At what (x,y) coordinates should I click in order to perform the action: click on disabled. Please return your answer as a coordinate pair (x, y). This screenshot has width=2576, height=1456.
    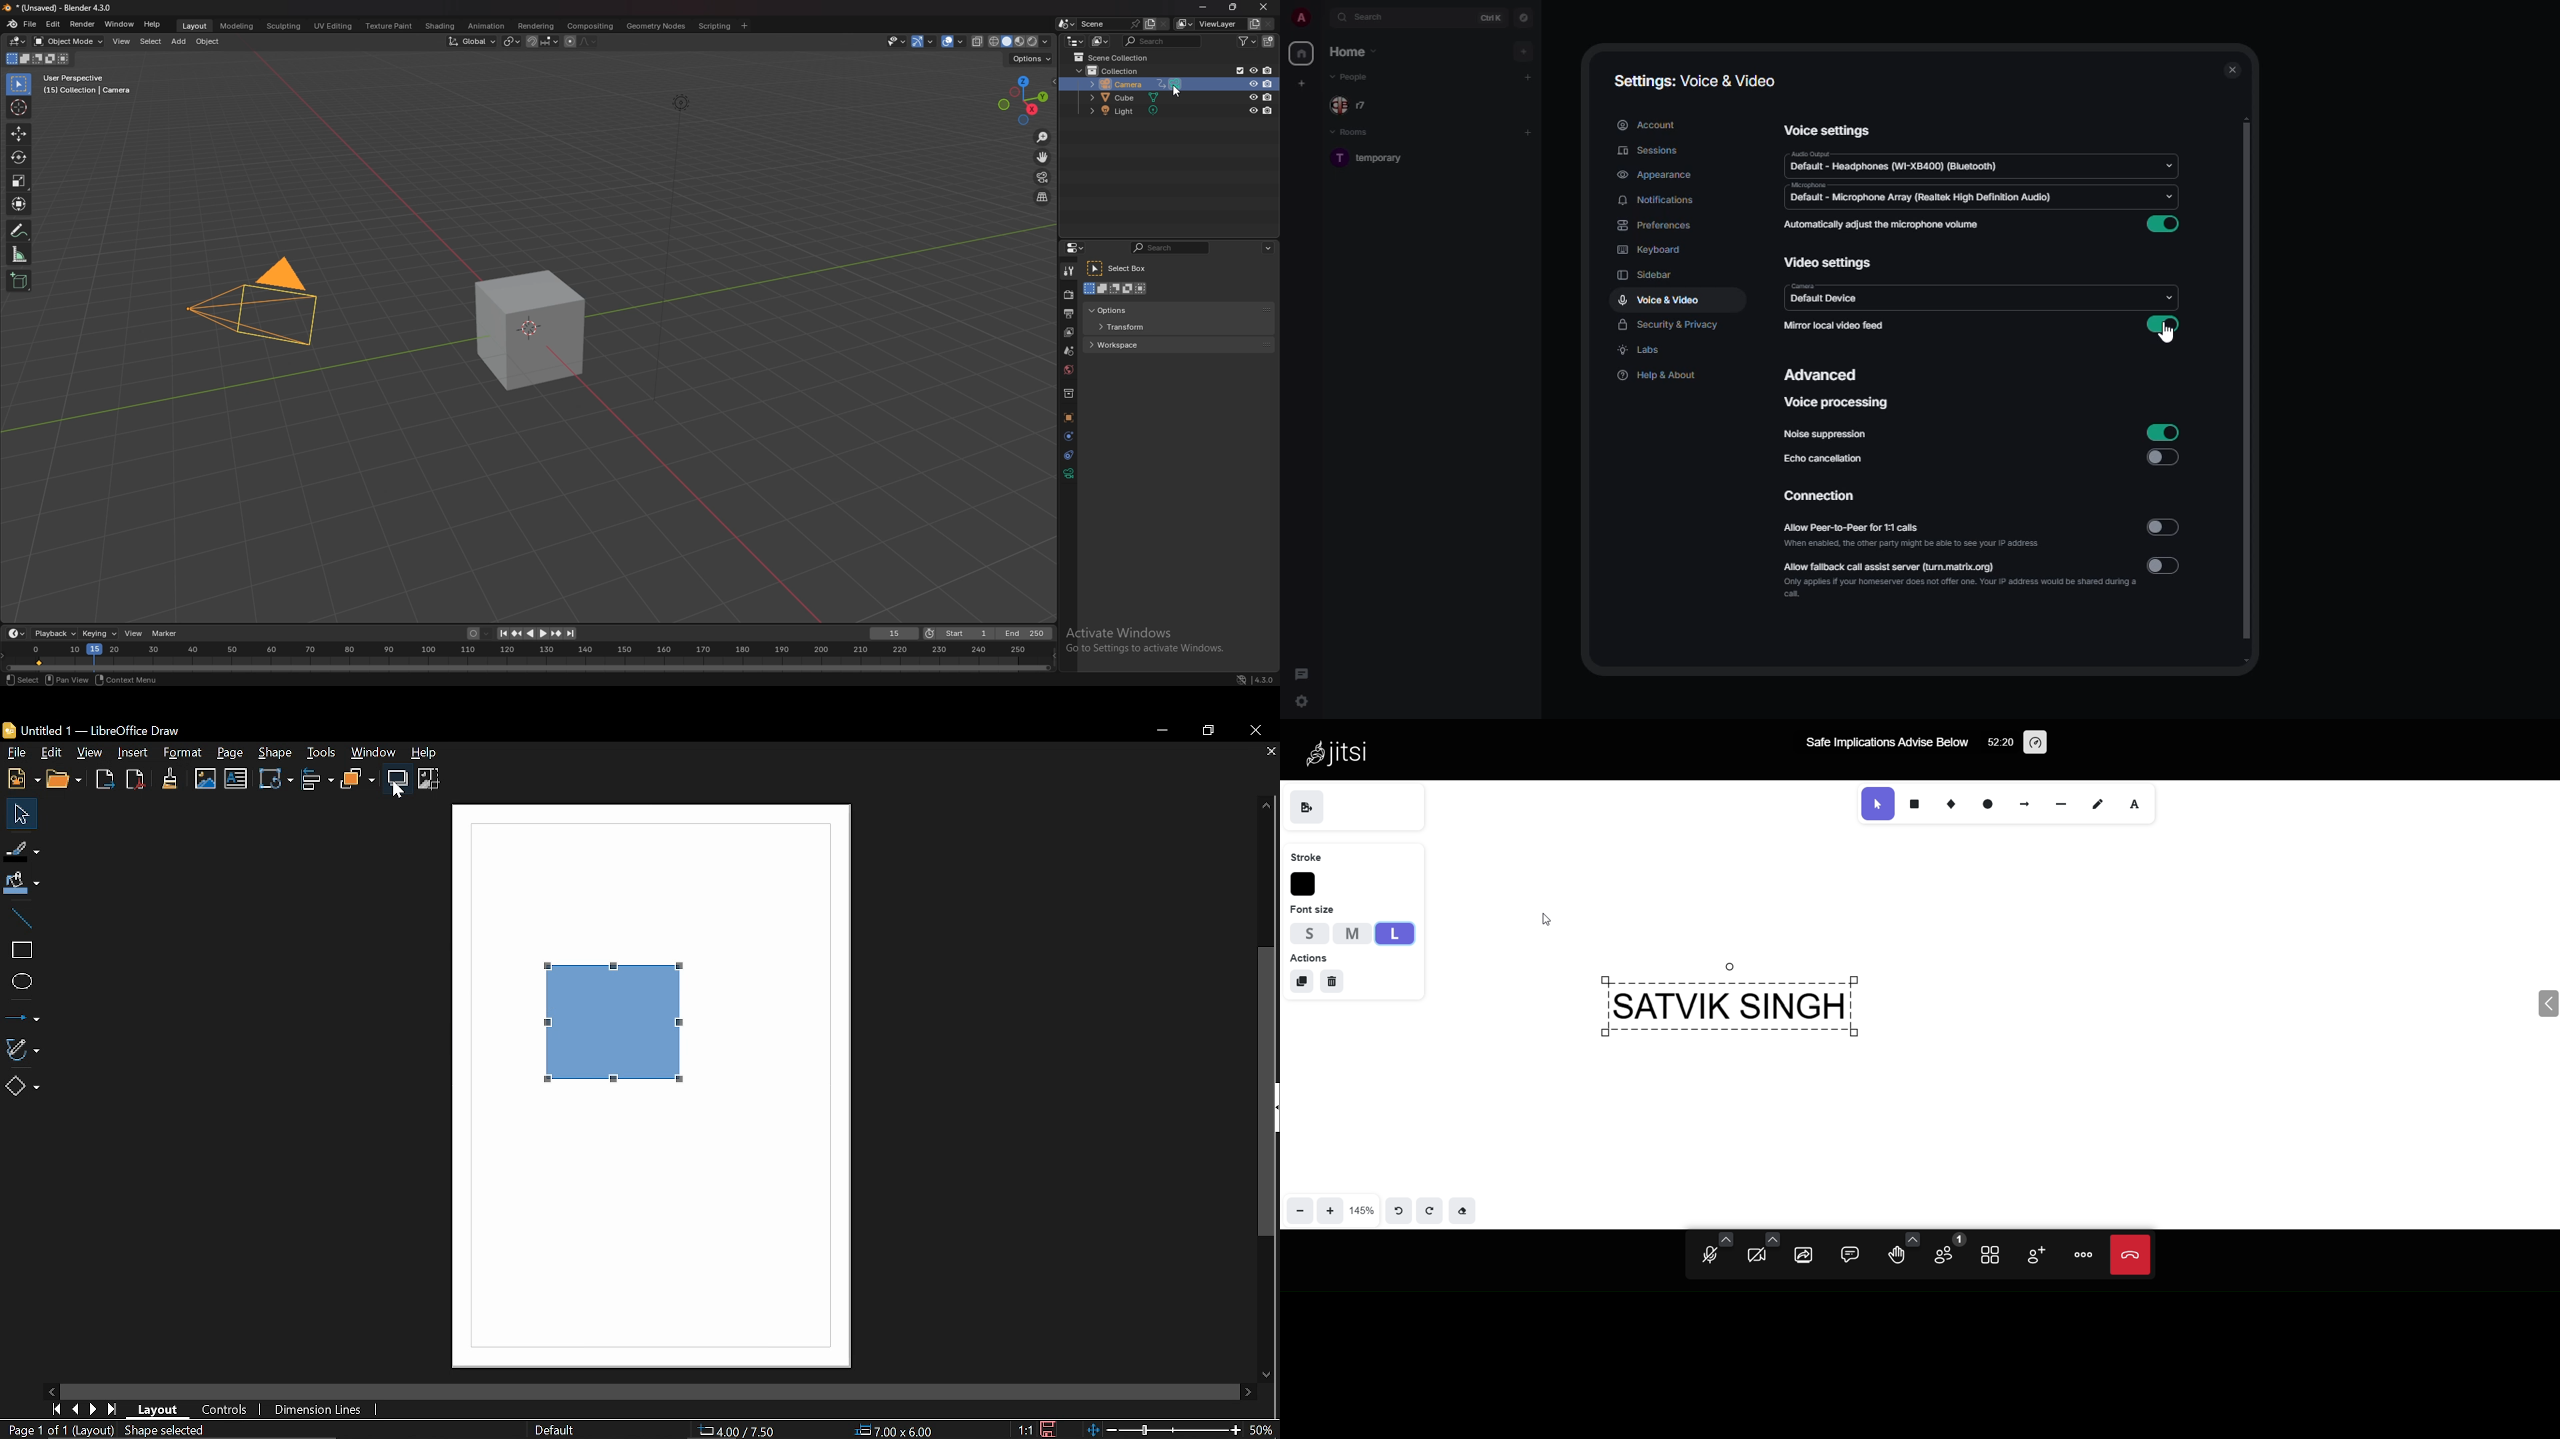
    Looking at the image, I should click on (2166, 528).